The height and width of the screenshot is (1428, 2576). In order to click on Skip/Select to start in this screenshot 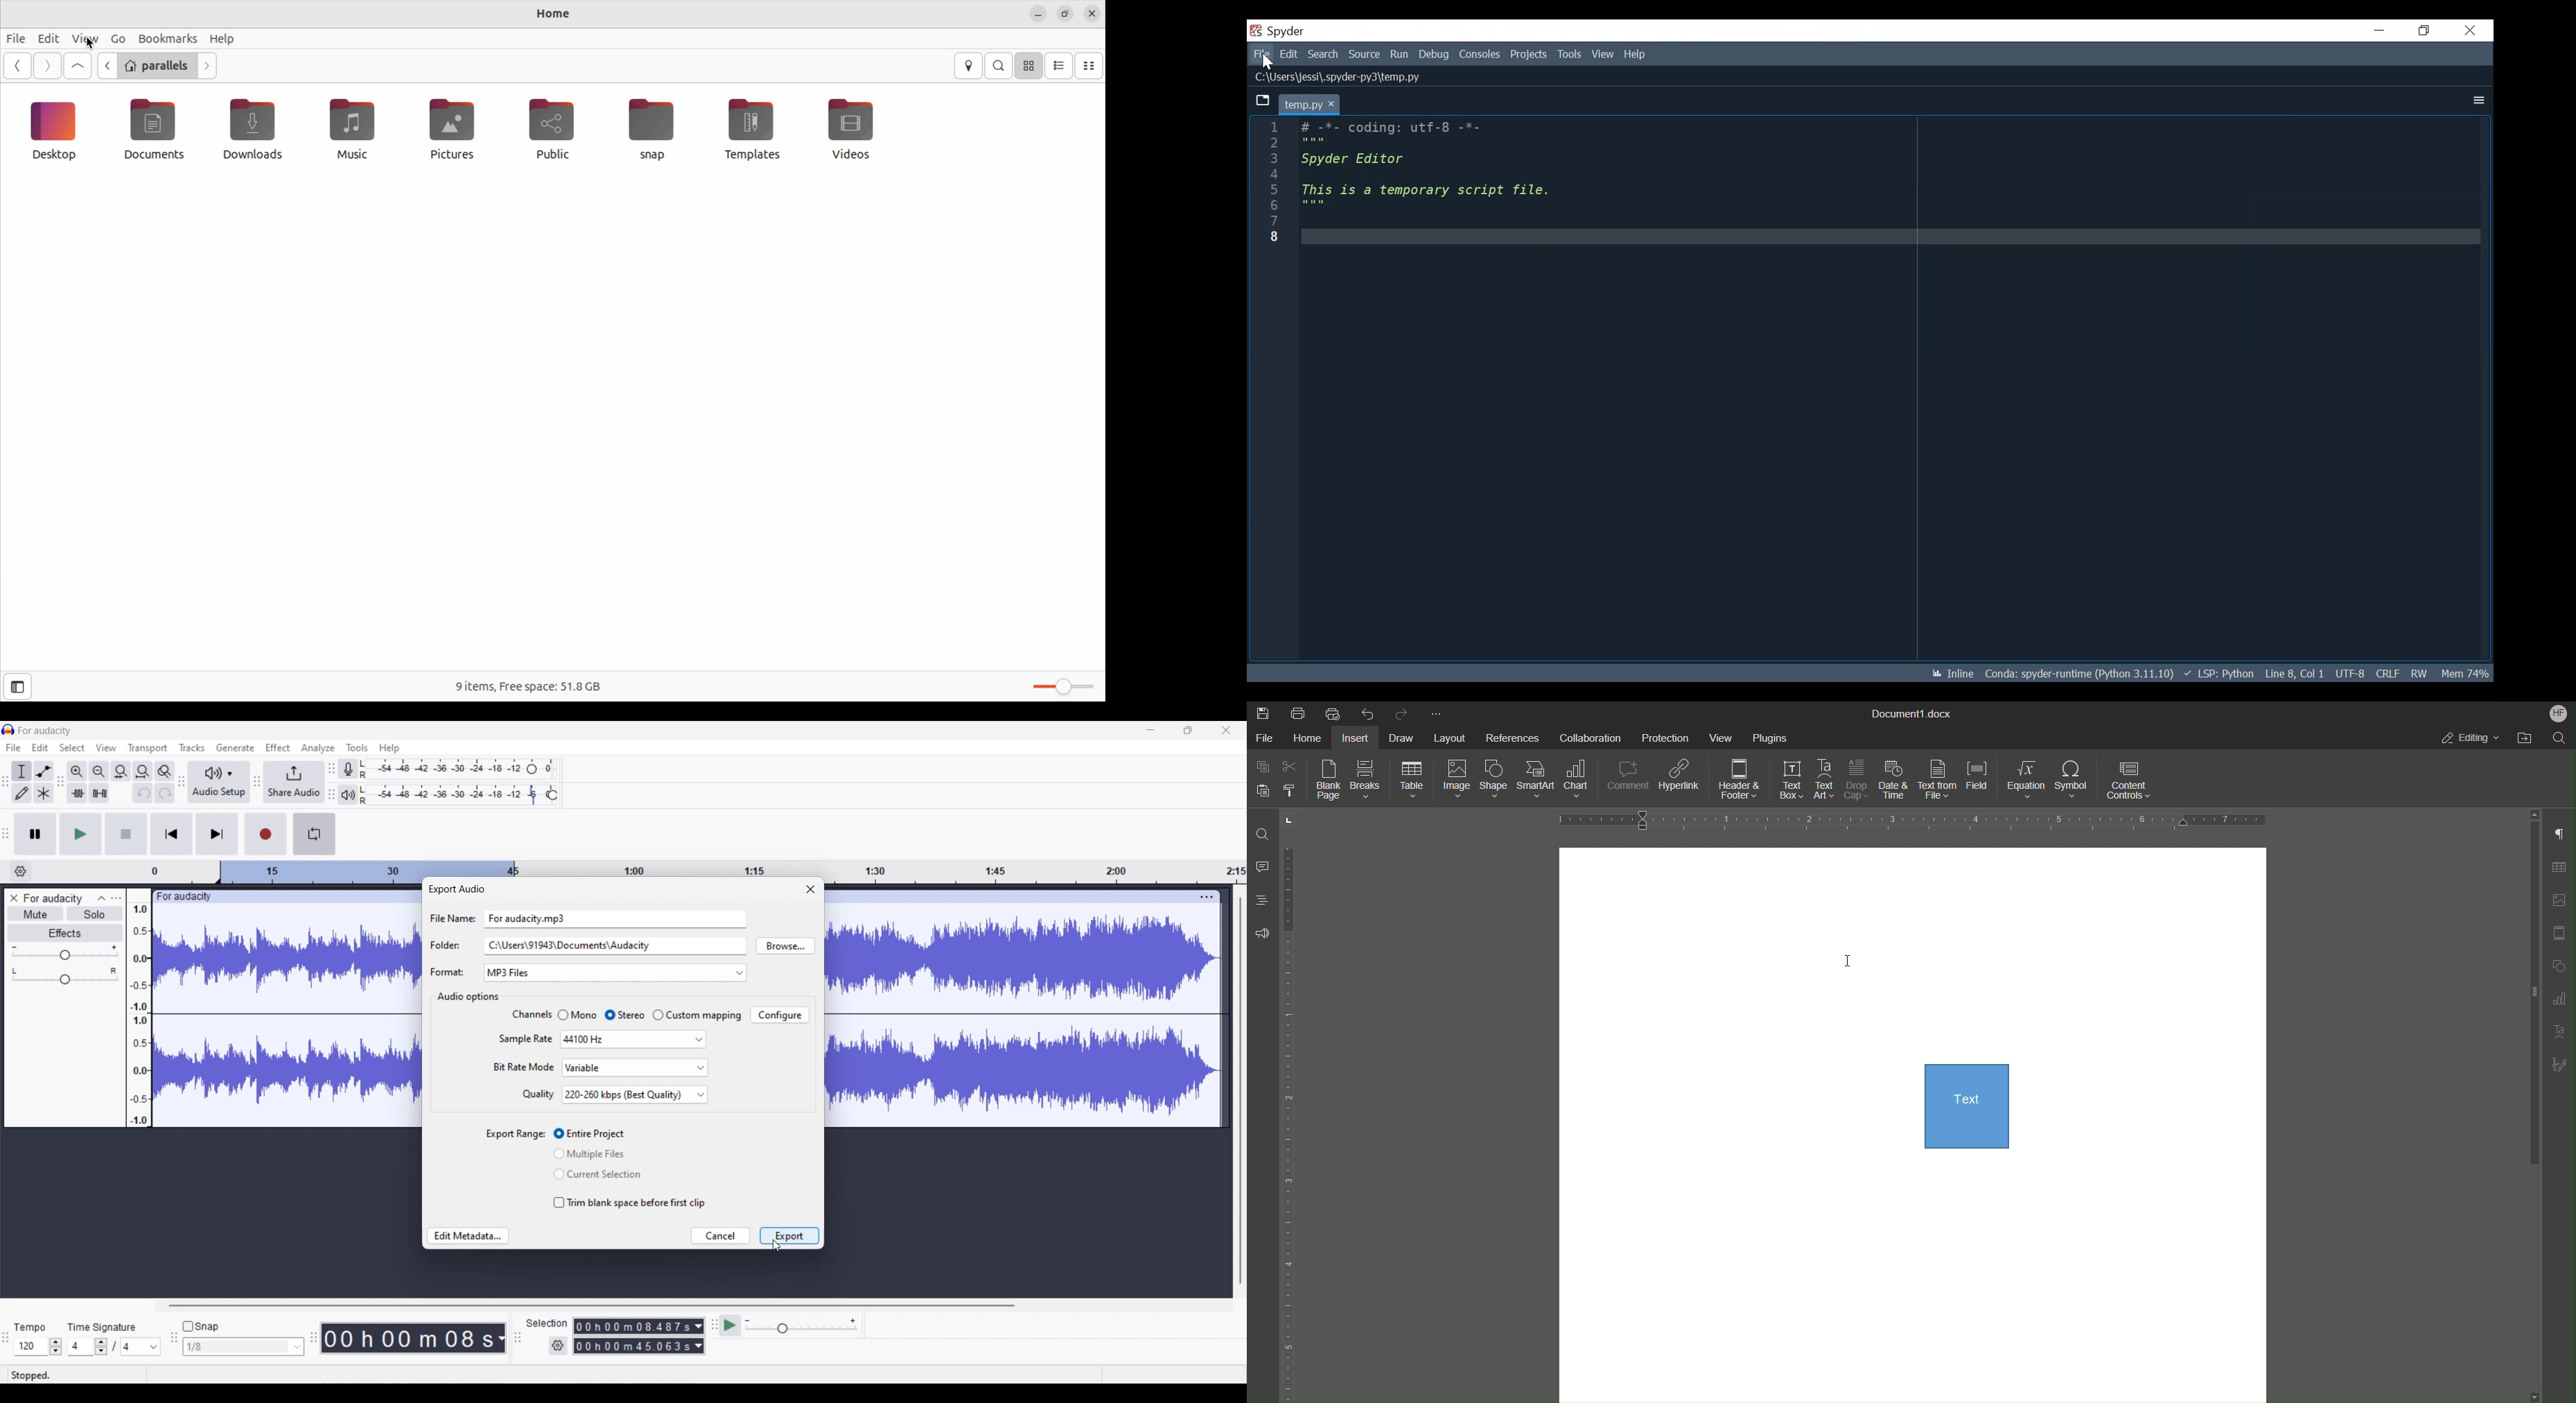, I will do `click(171, 833)`.